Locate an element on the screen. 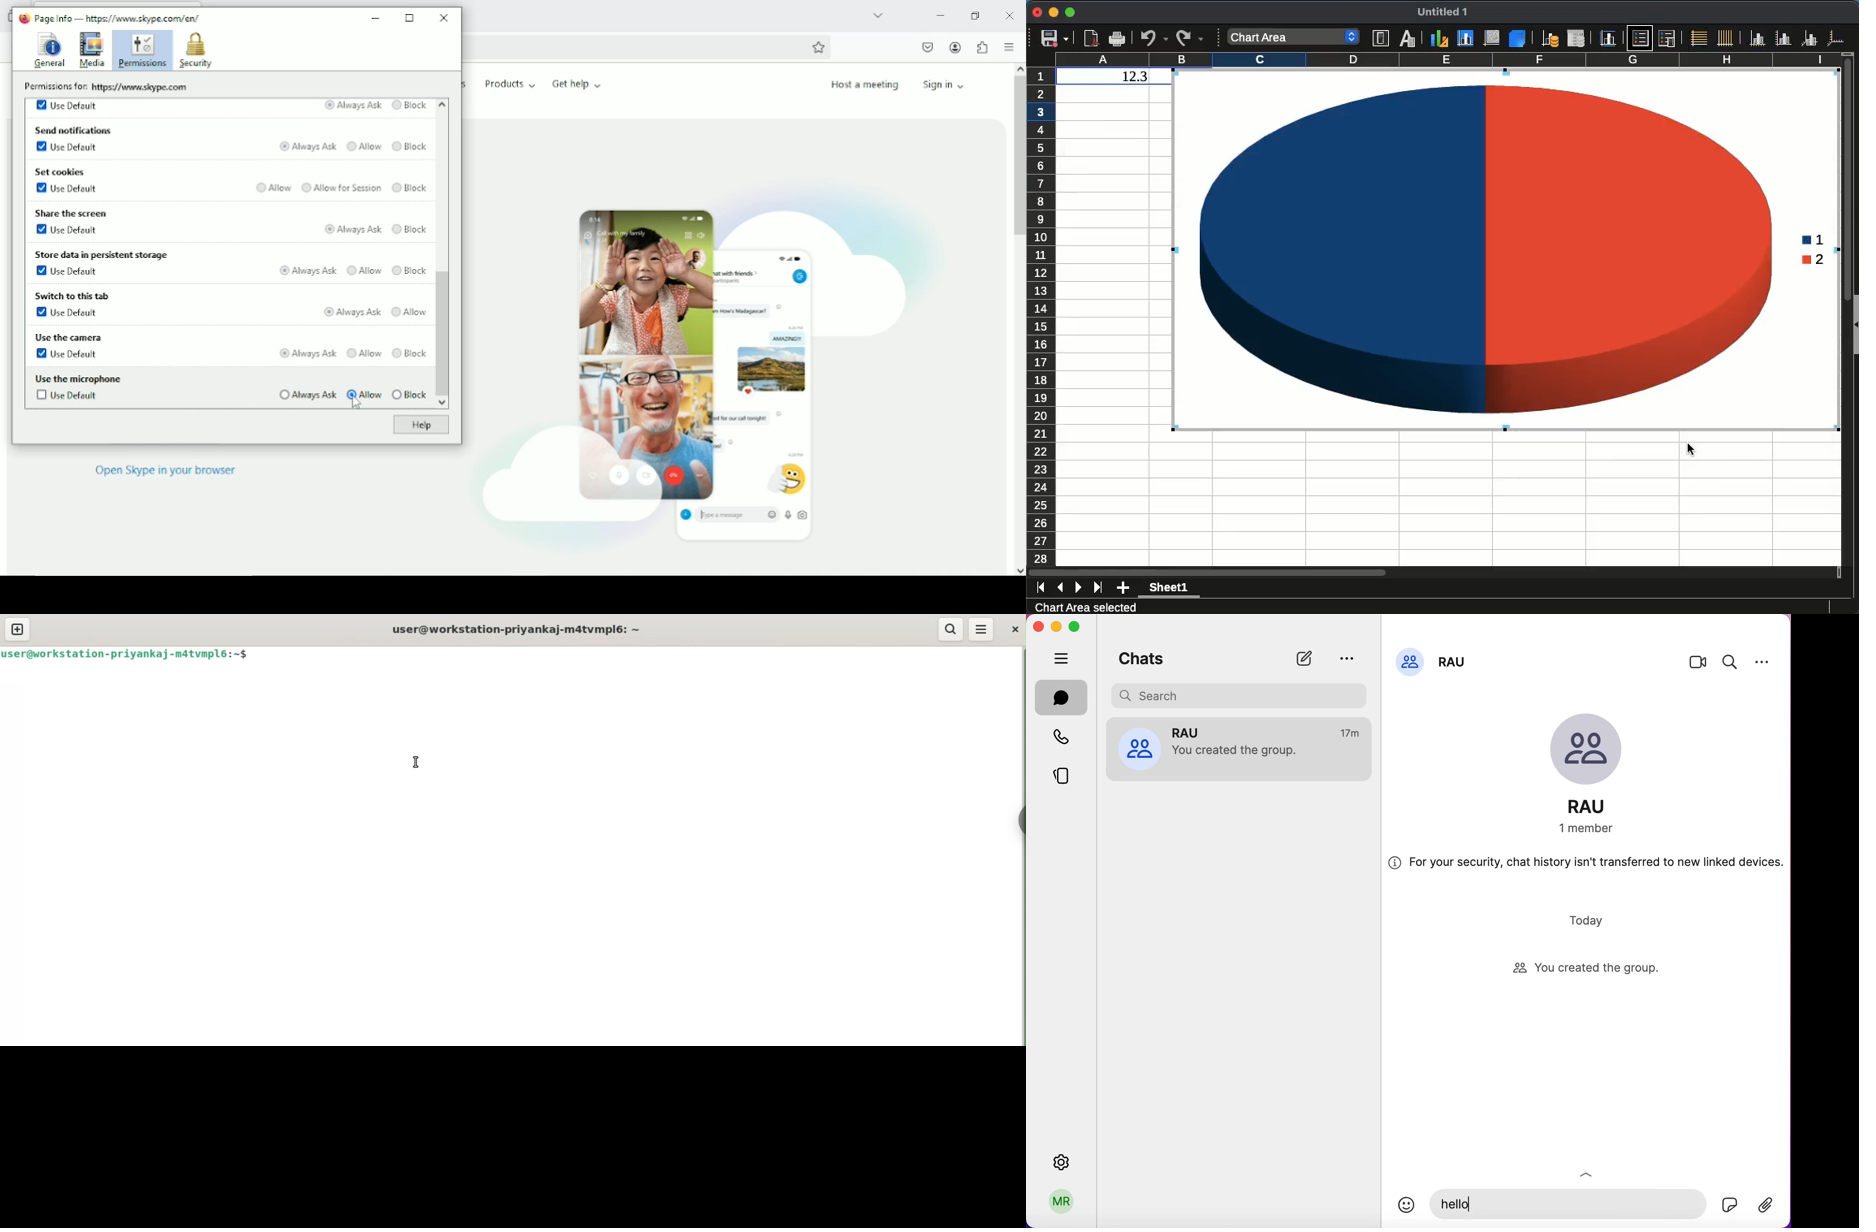 The height and width of the screenshot is (1232, 1876). Block is located at coordinates (410, 396).